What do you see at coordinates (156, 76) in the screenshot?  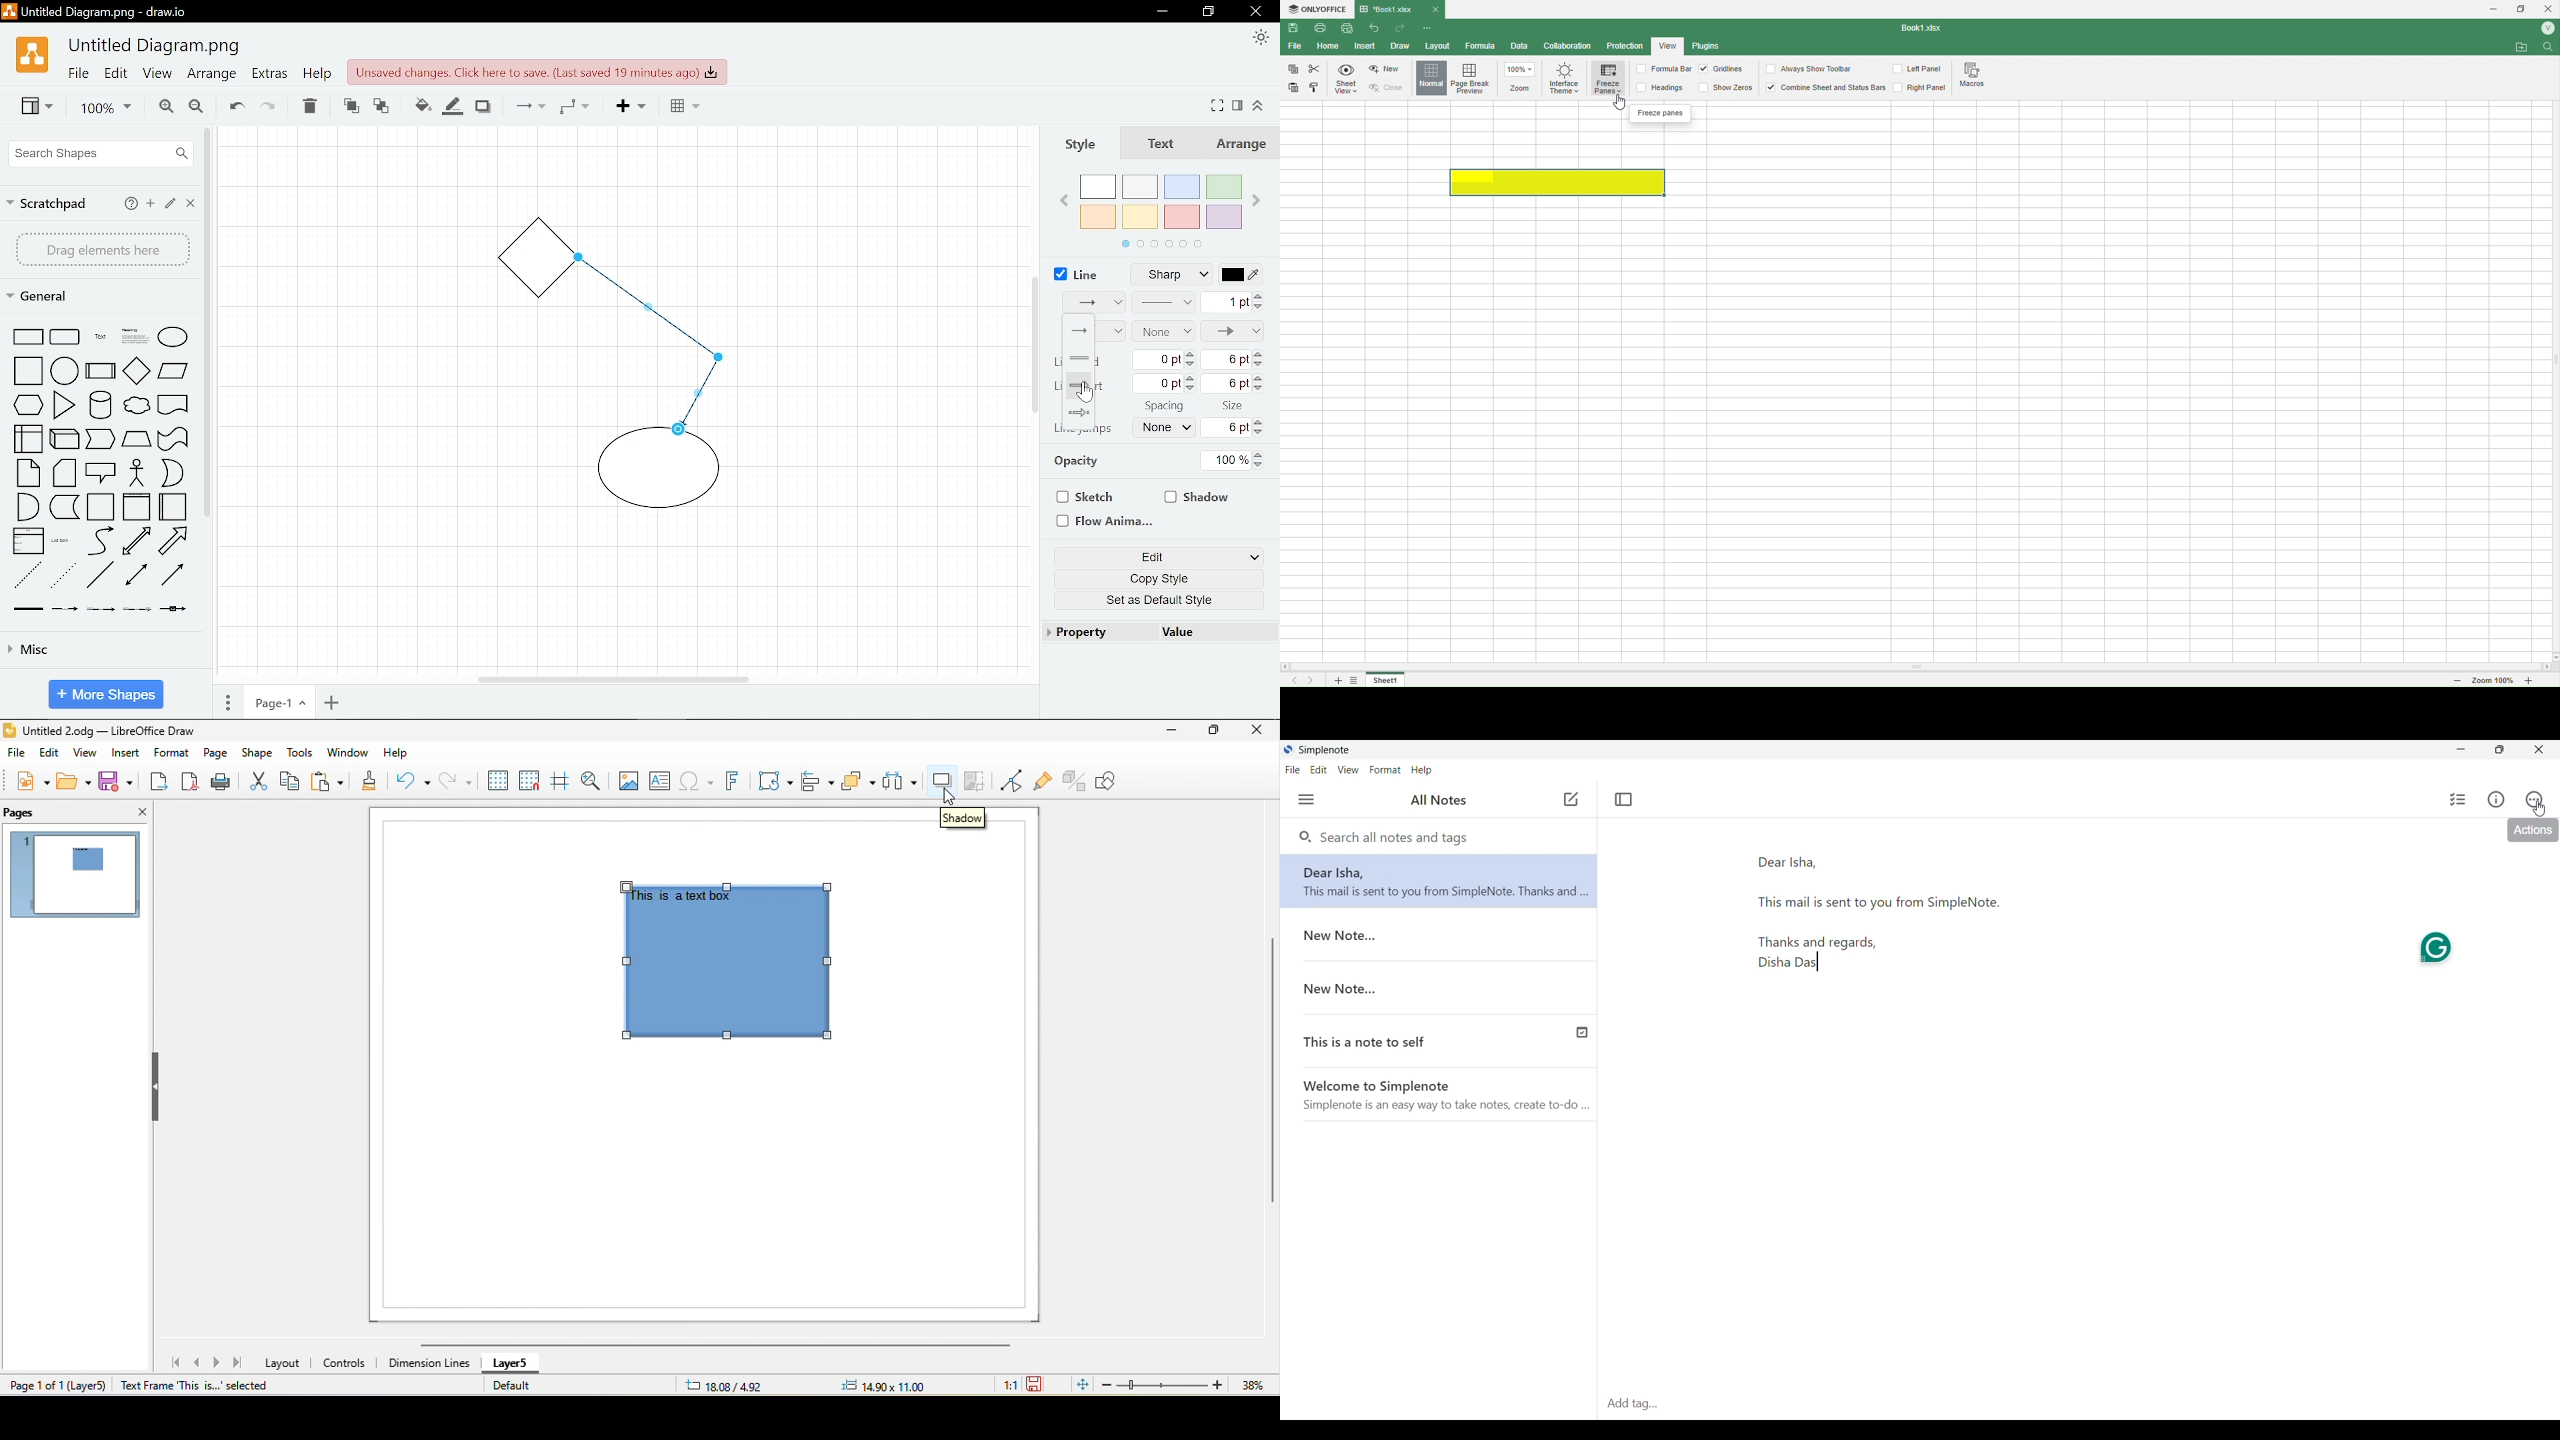 I see `View` at bounding box center [156, 76].